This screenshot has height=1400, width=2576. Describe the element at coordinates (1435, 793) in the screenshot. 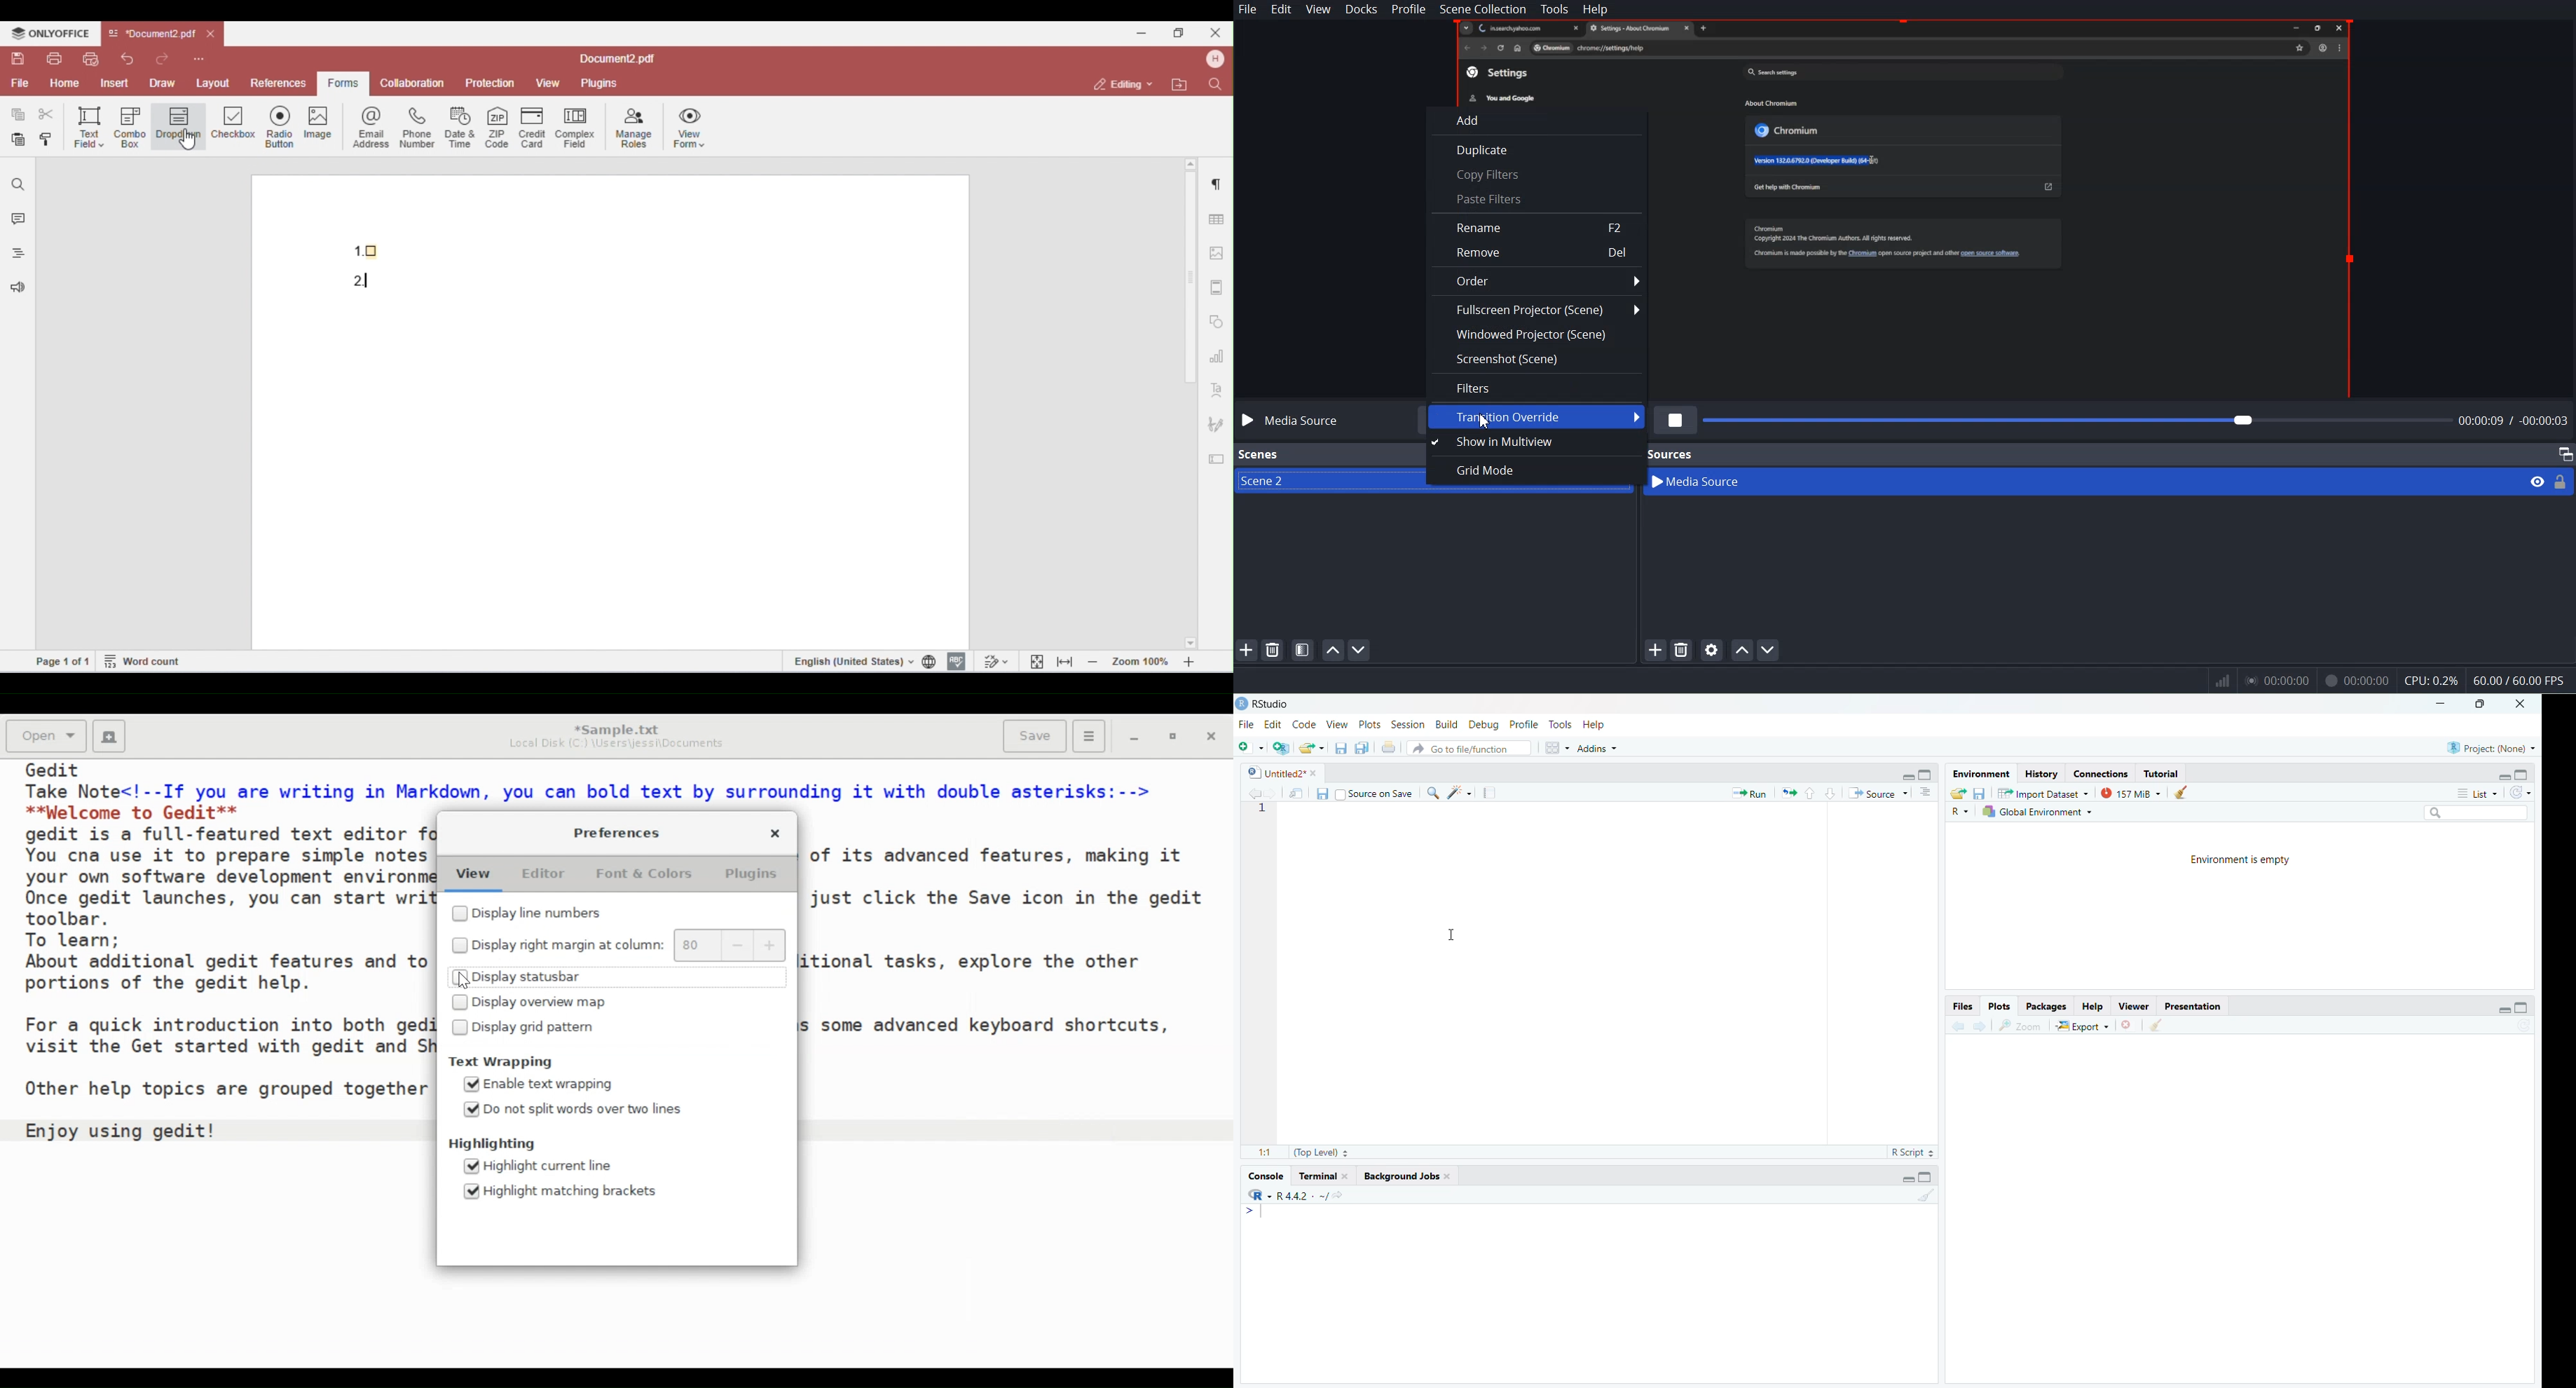

I see `find/replace` at that location.